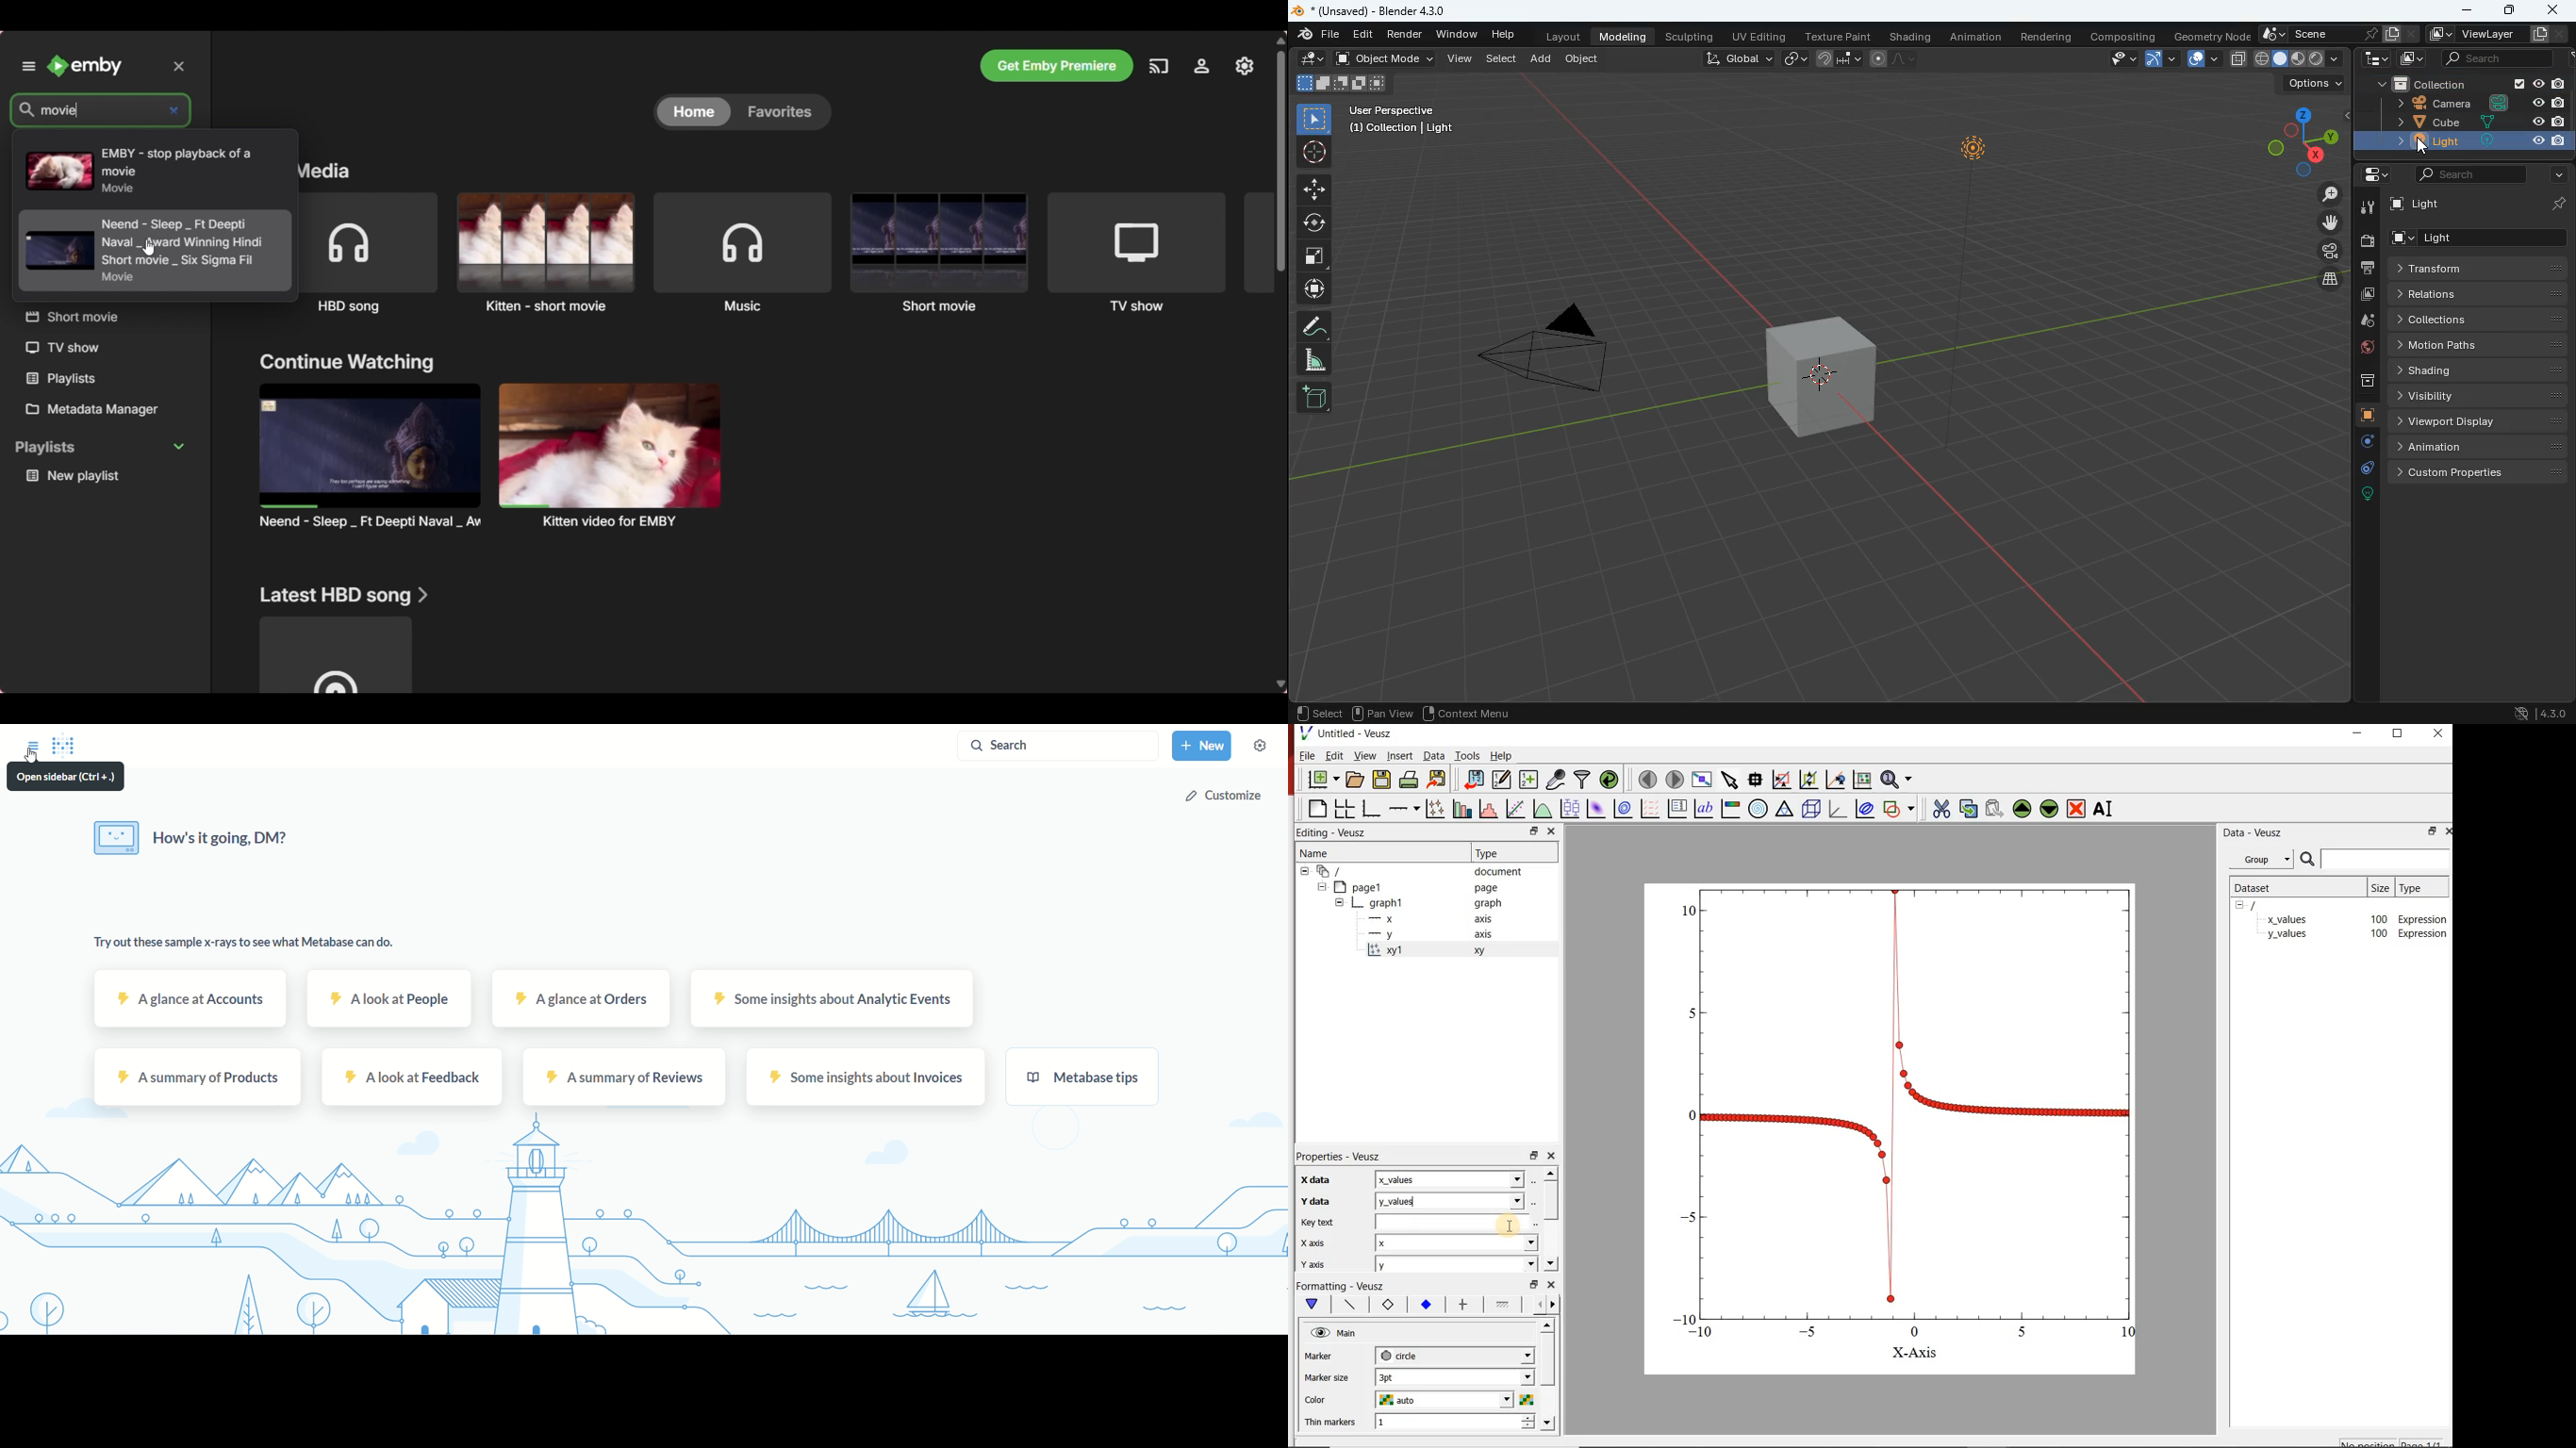 The height and width of the screenshot is (1456, 2576). What do you see at coordinates (2551, 8) in the screenshot?
I see `close` at bounding box center [2551, 8].